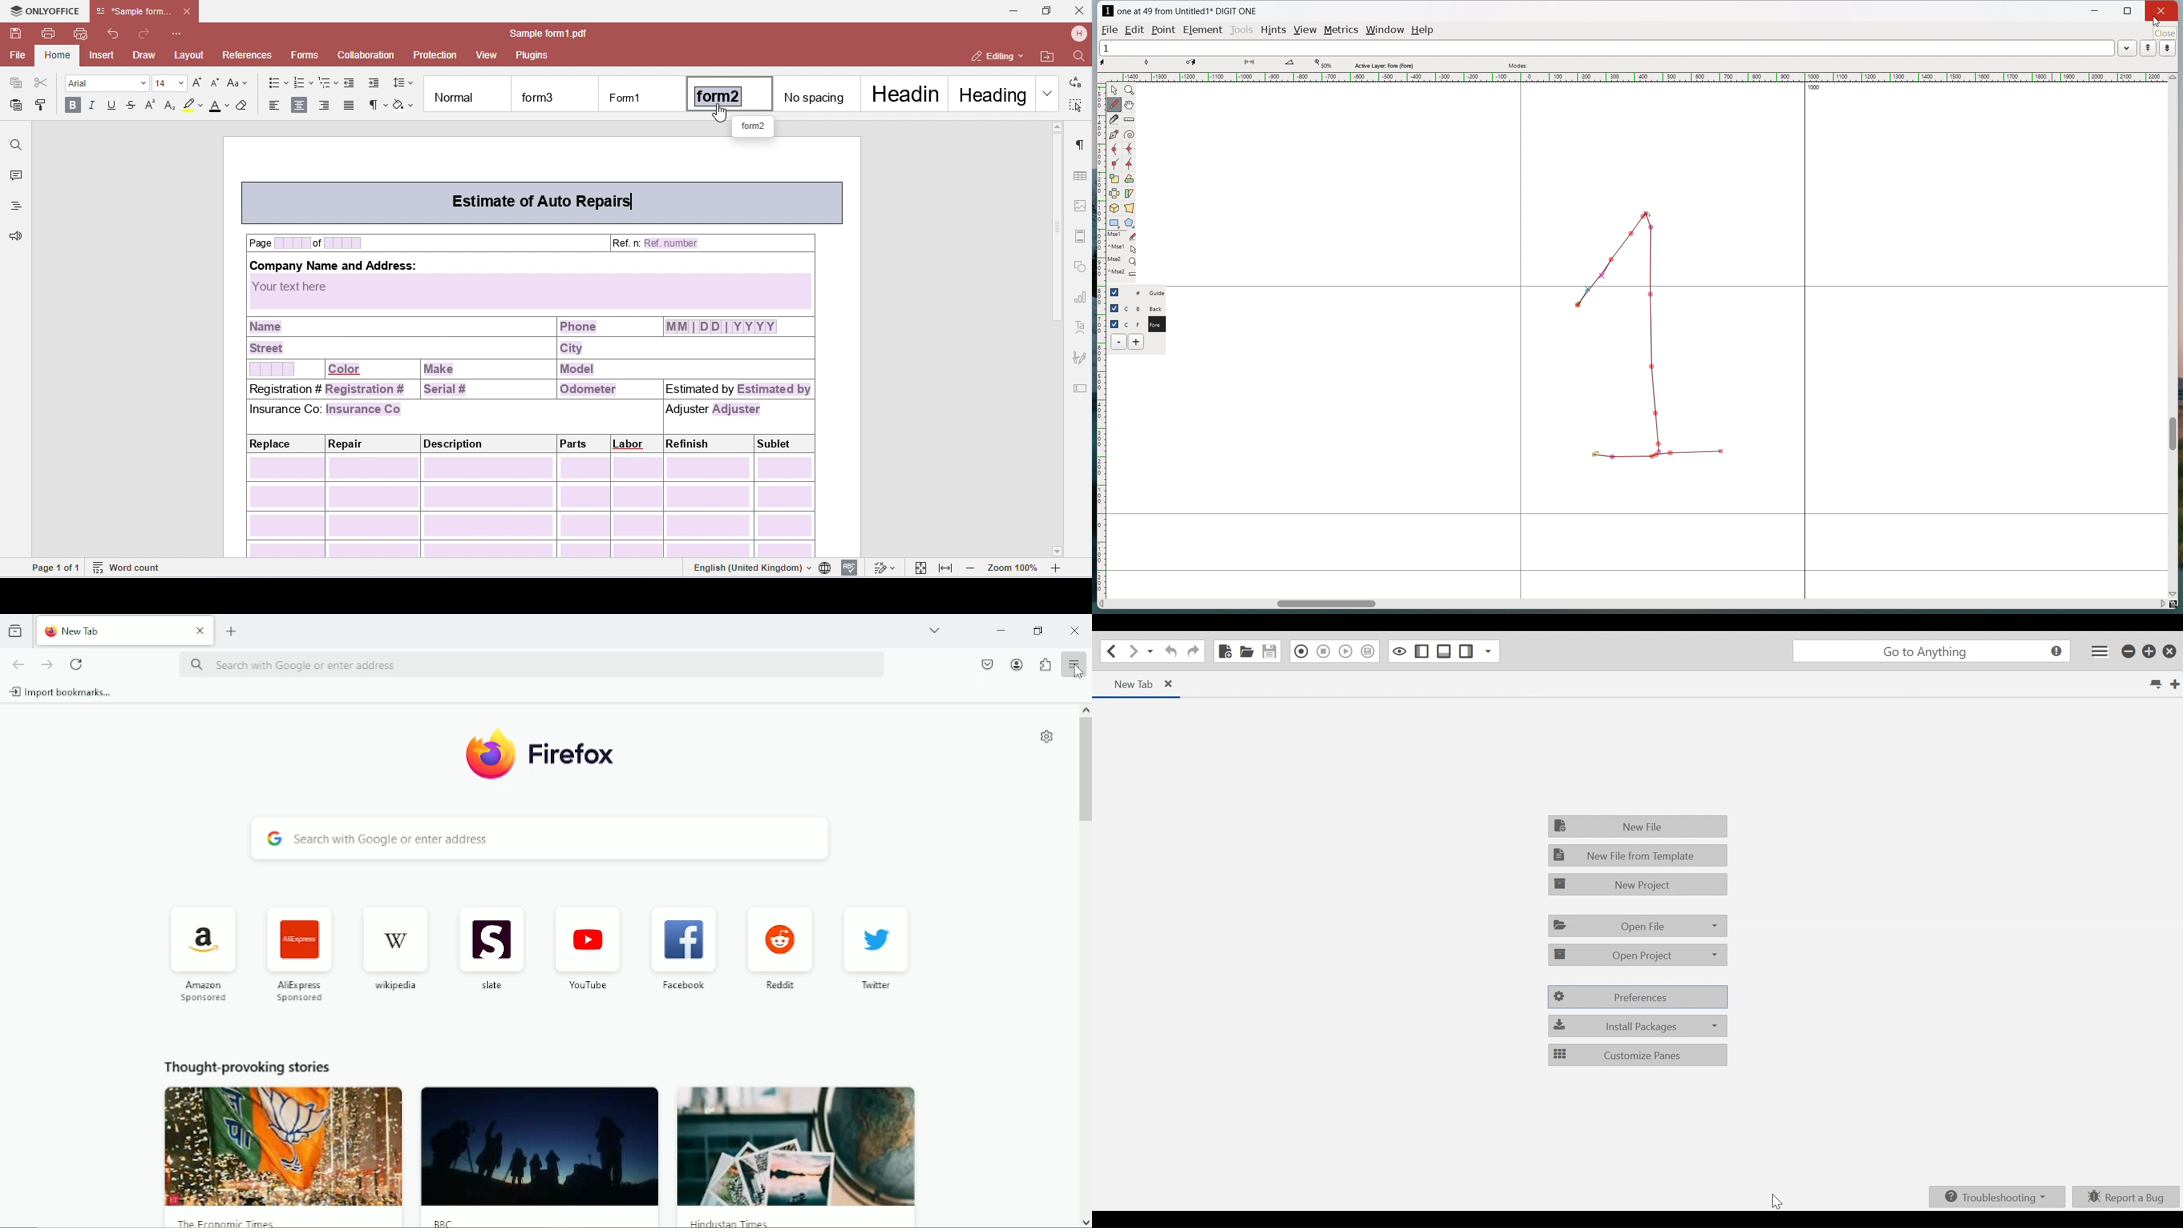 The height and width of the screenshot is (1232, 2184). I want to click on add a curve point always either vertical or horizontal, so click(1129, 150).